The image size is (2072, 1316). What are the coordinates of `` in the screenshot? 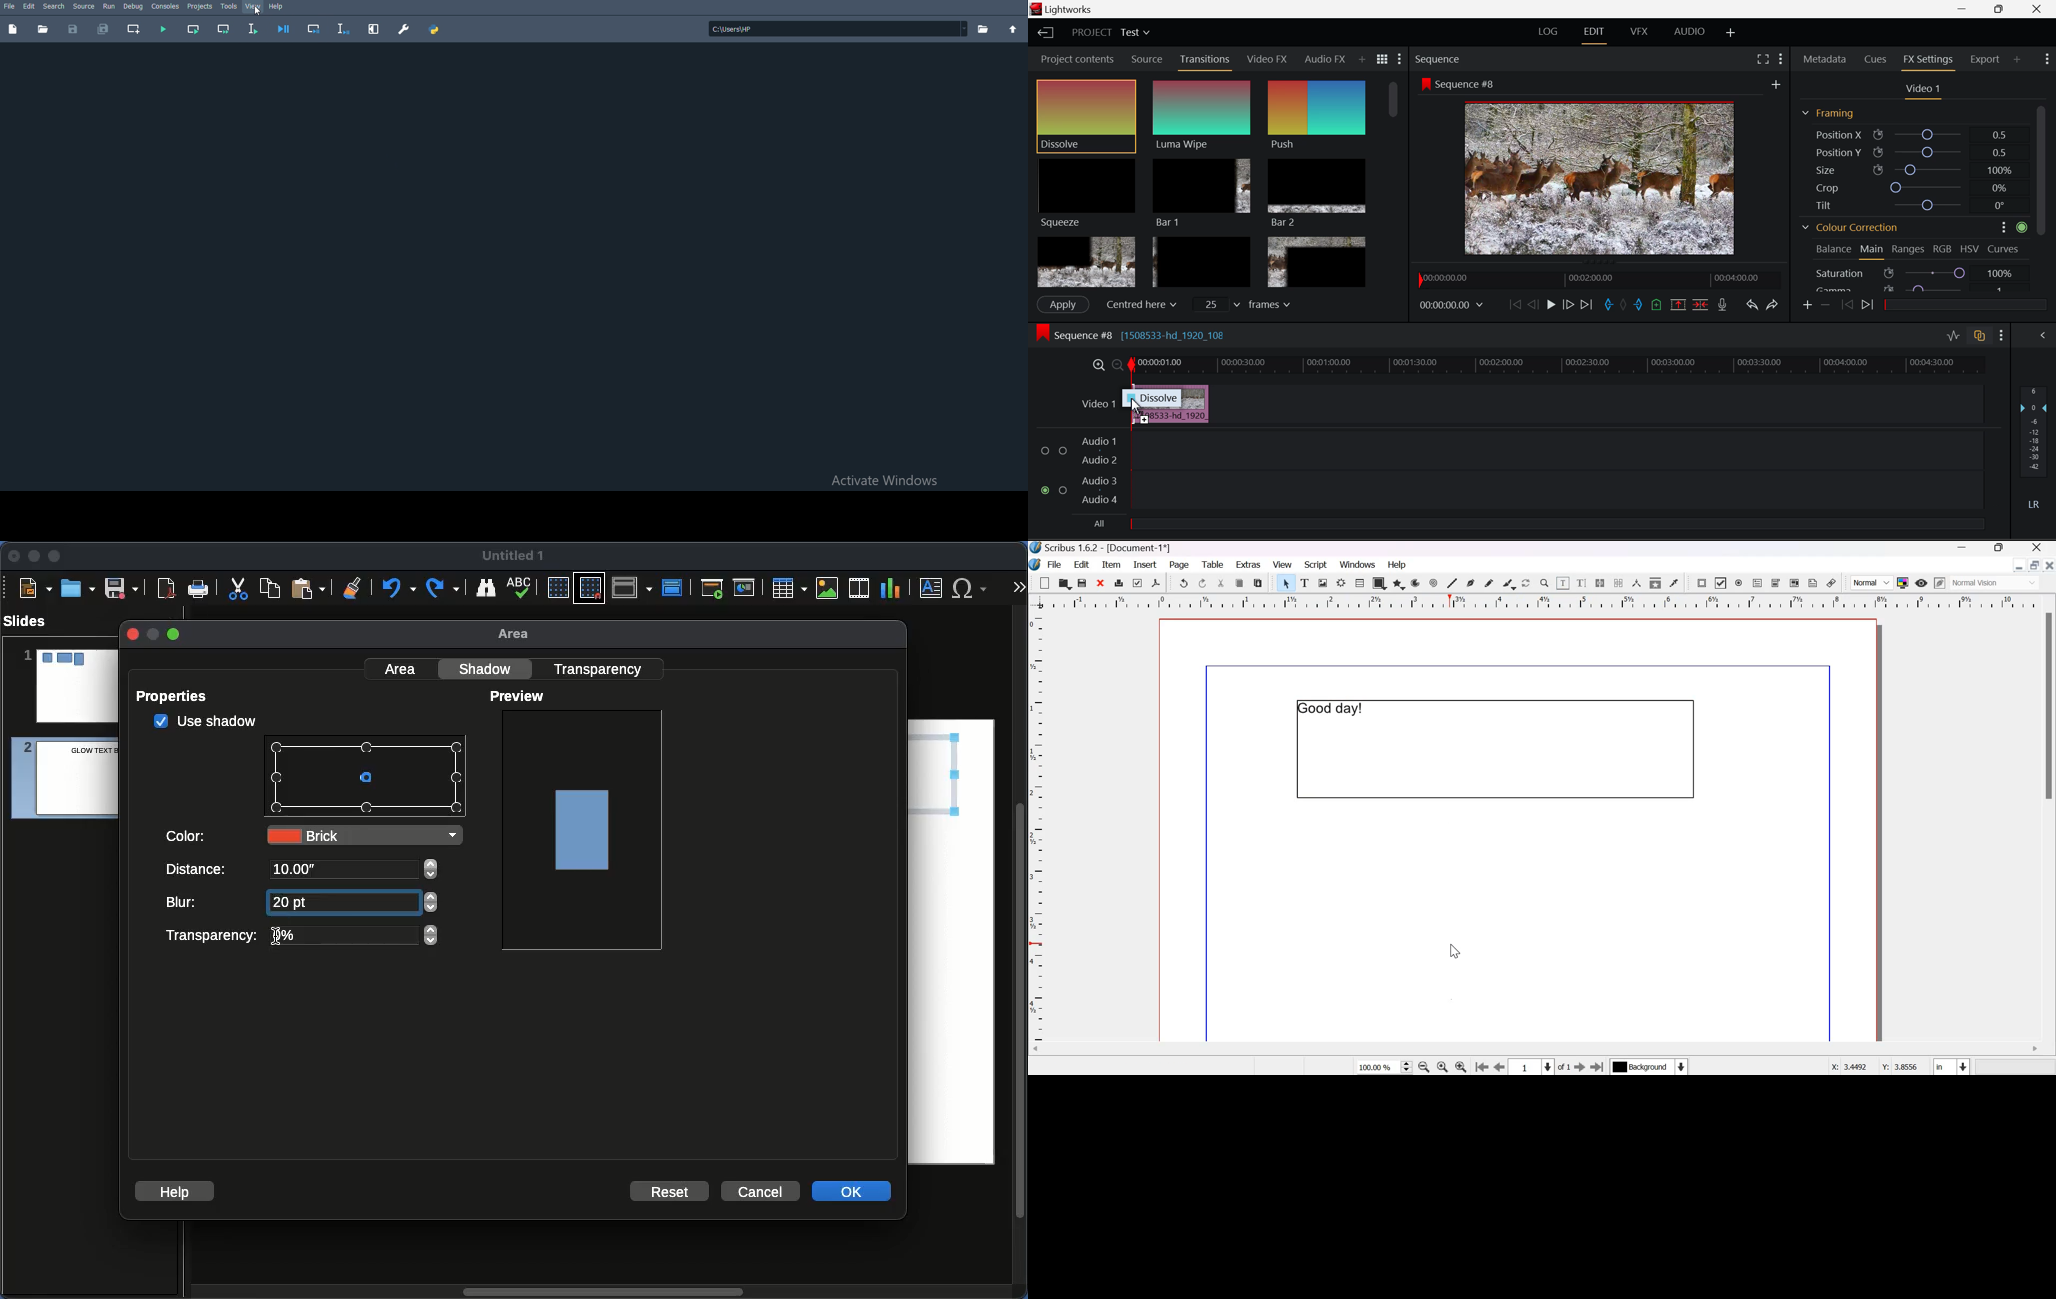 It's located at (1463, 1068).